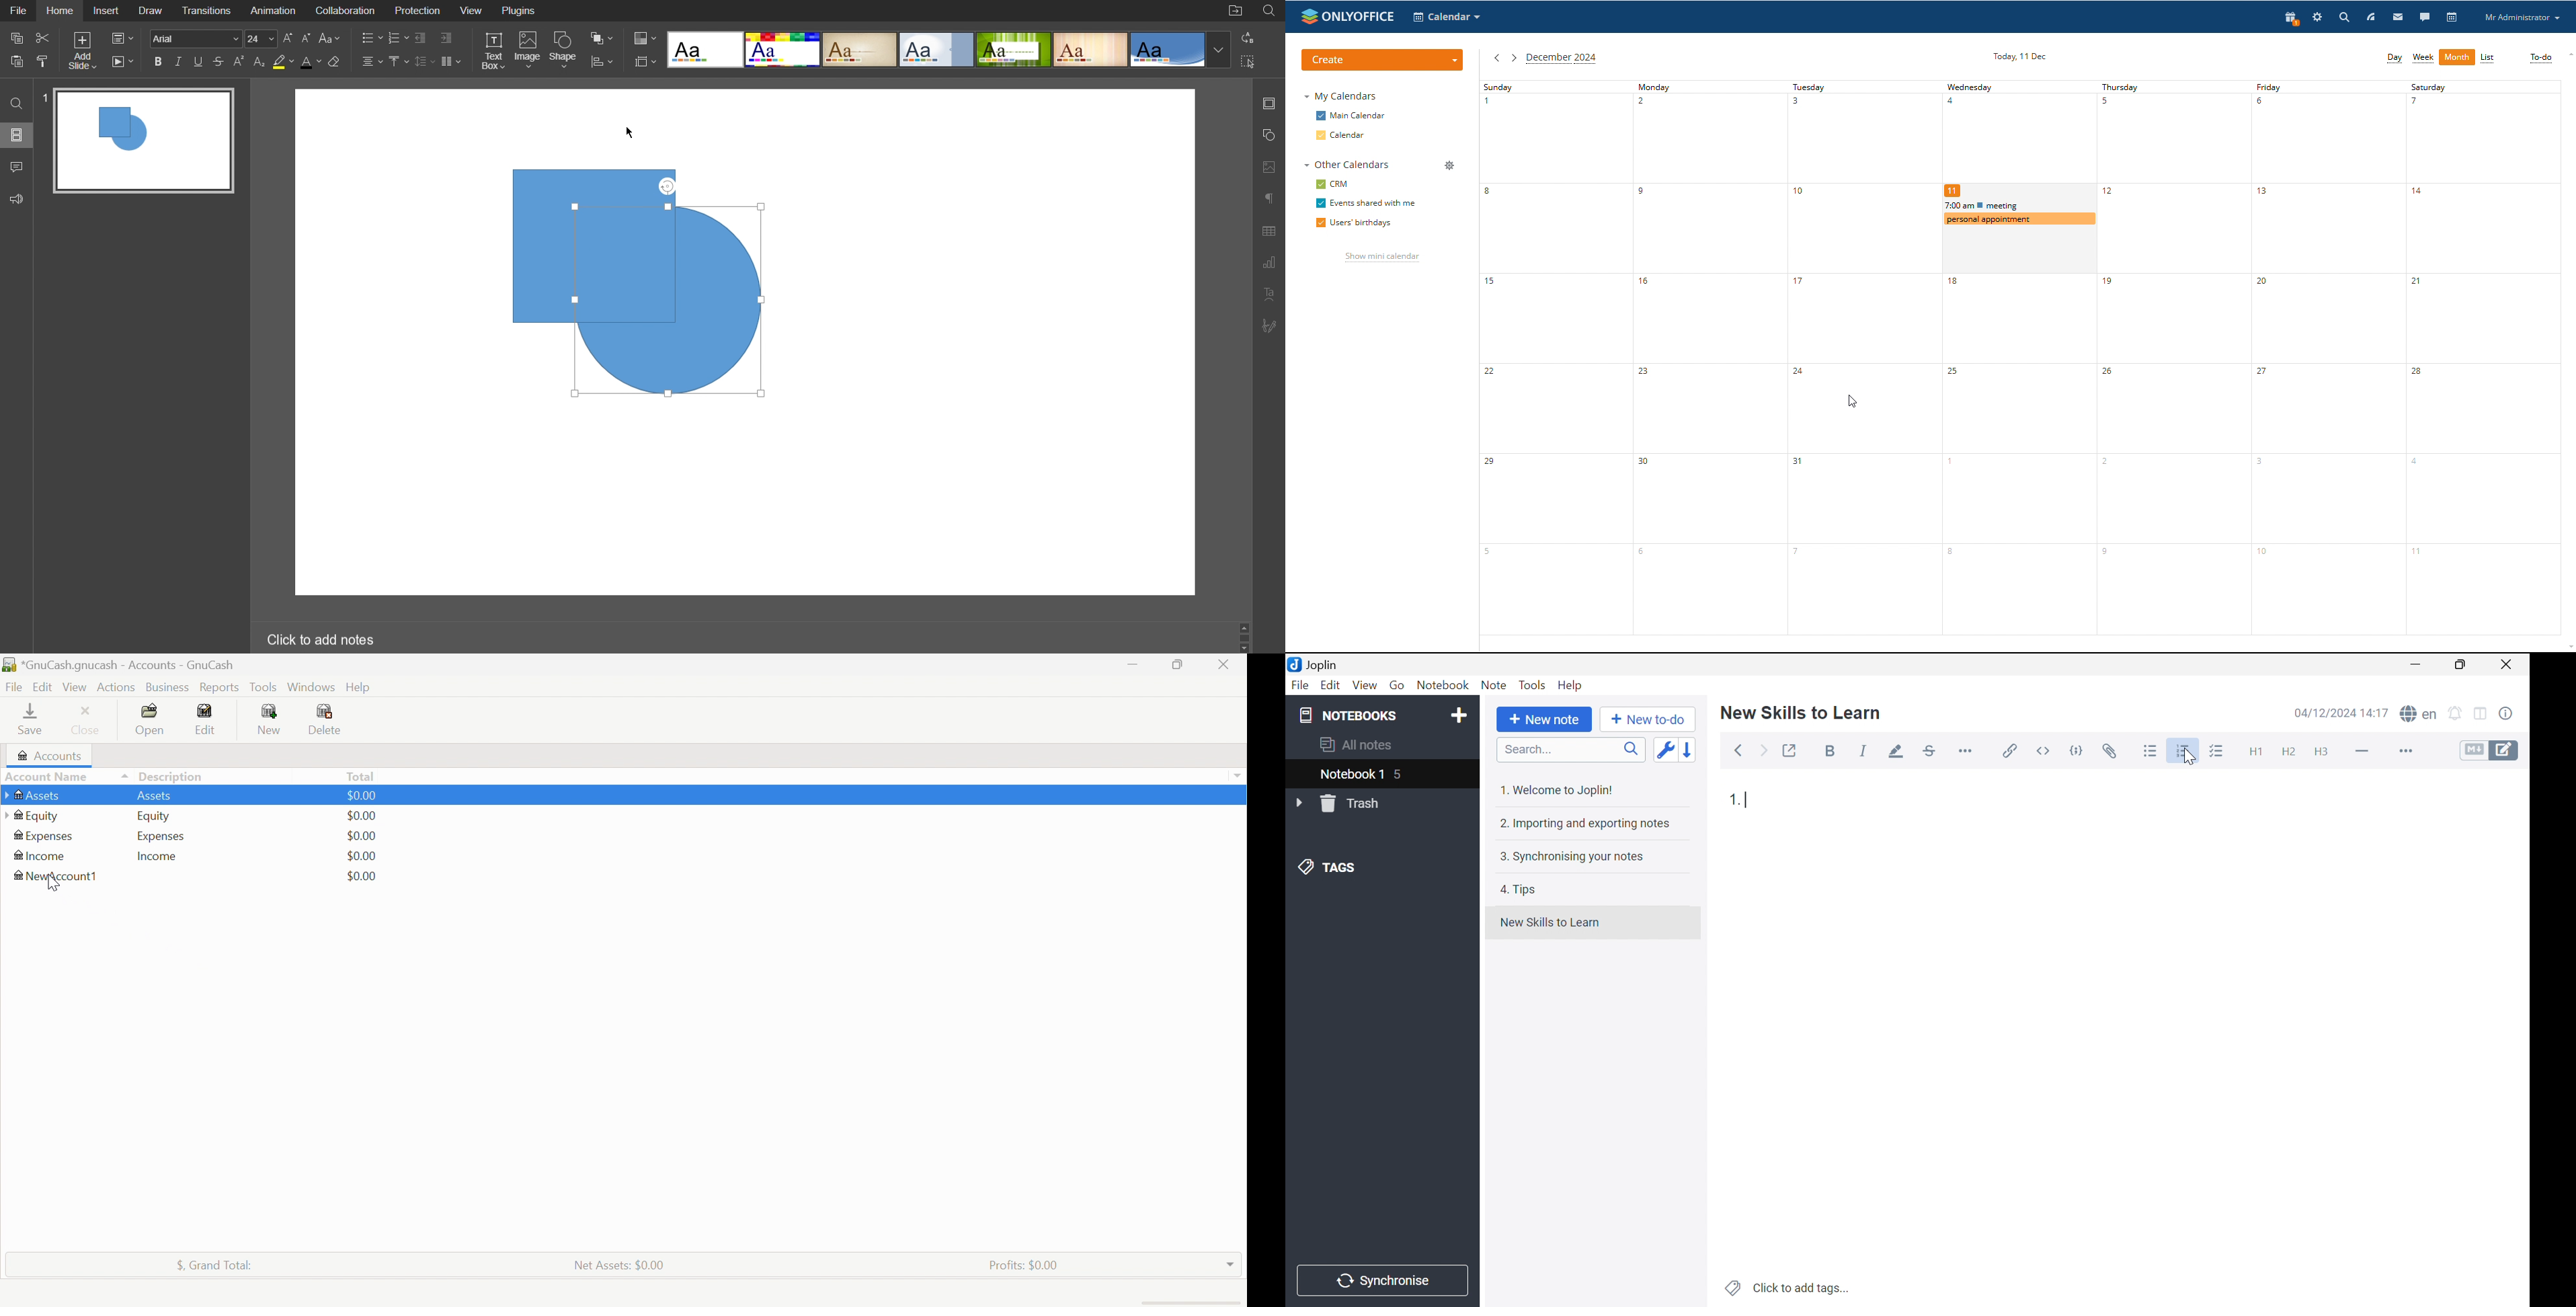 Image resolution: width=2576 pixels, height=1316 pixels. What do you see at coordinates (422, 38) in the screenshot?
I see `Decrease Indent` at bounding box center [422, 38].